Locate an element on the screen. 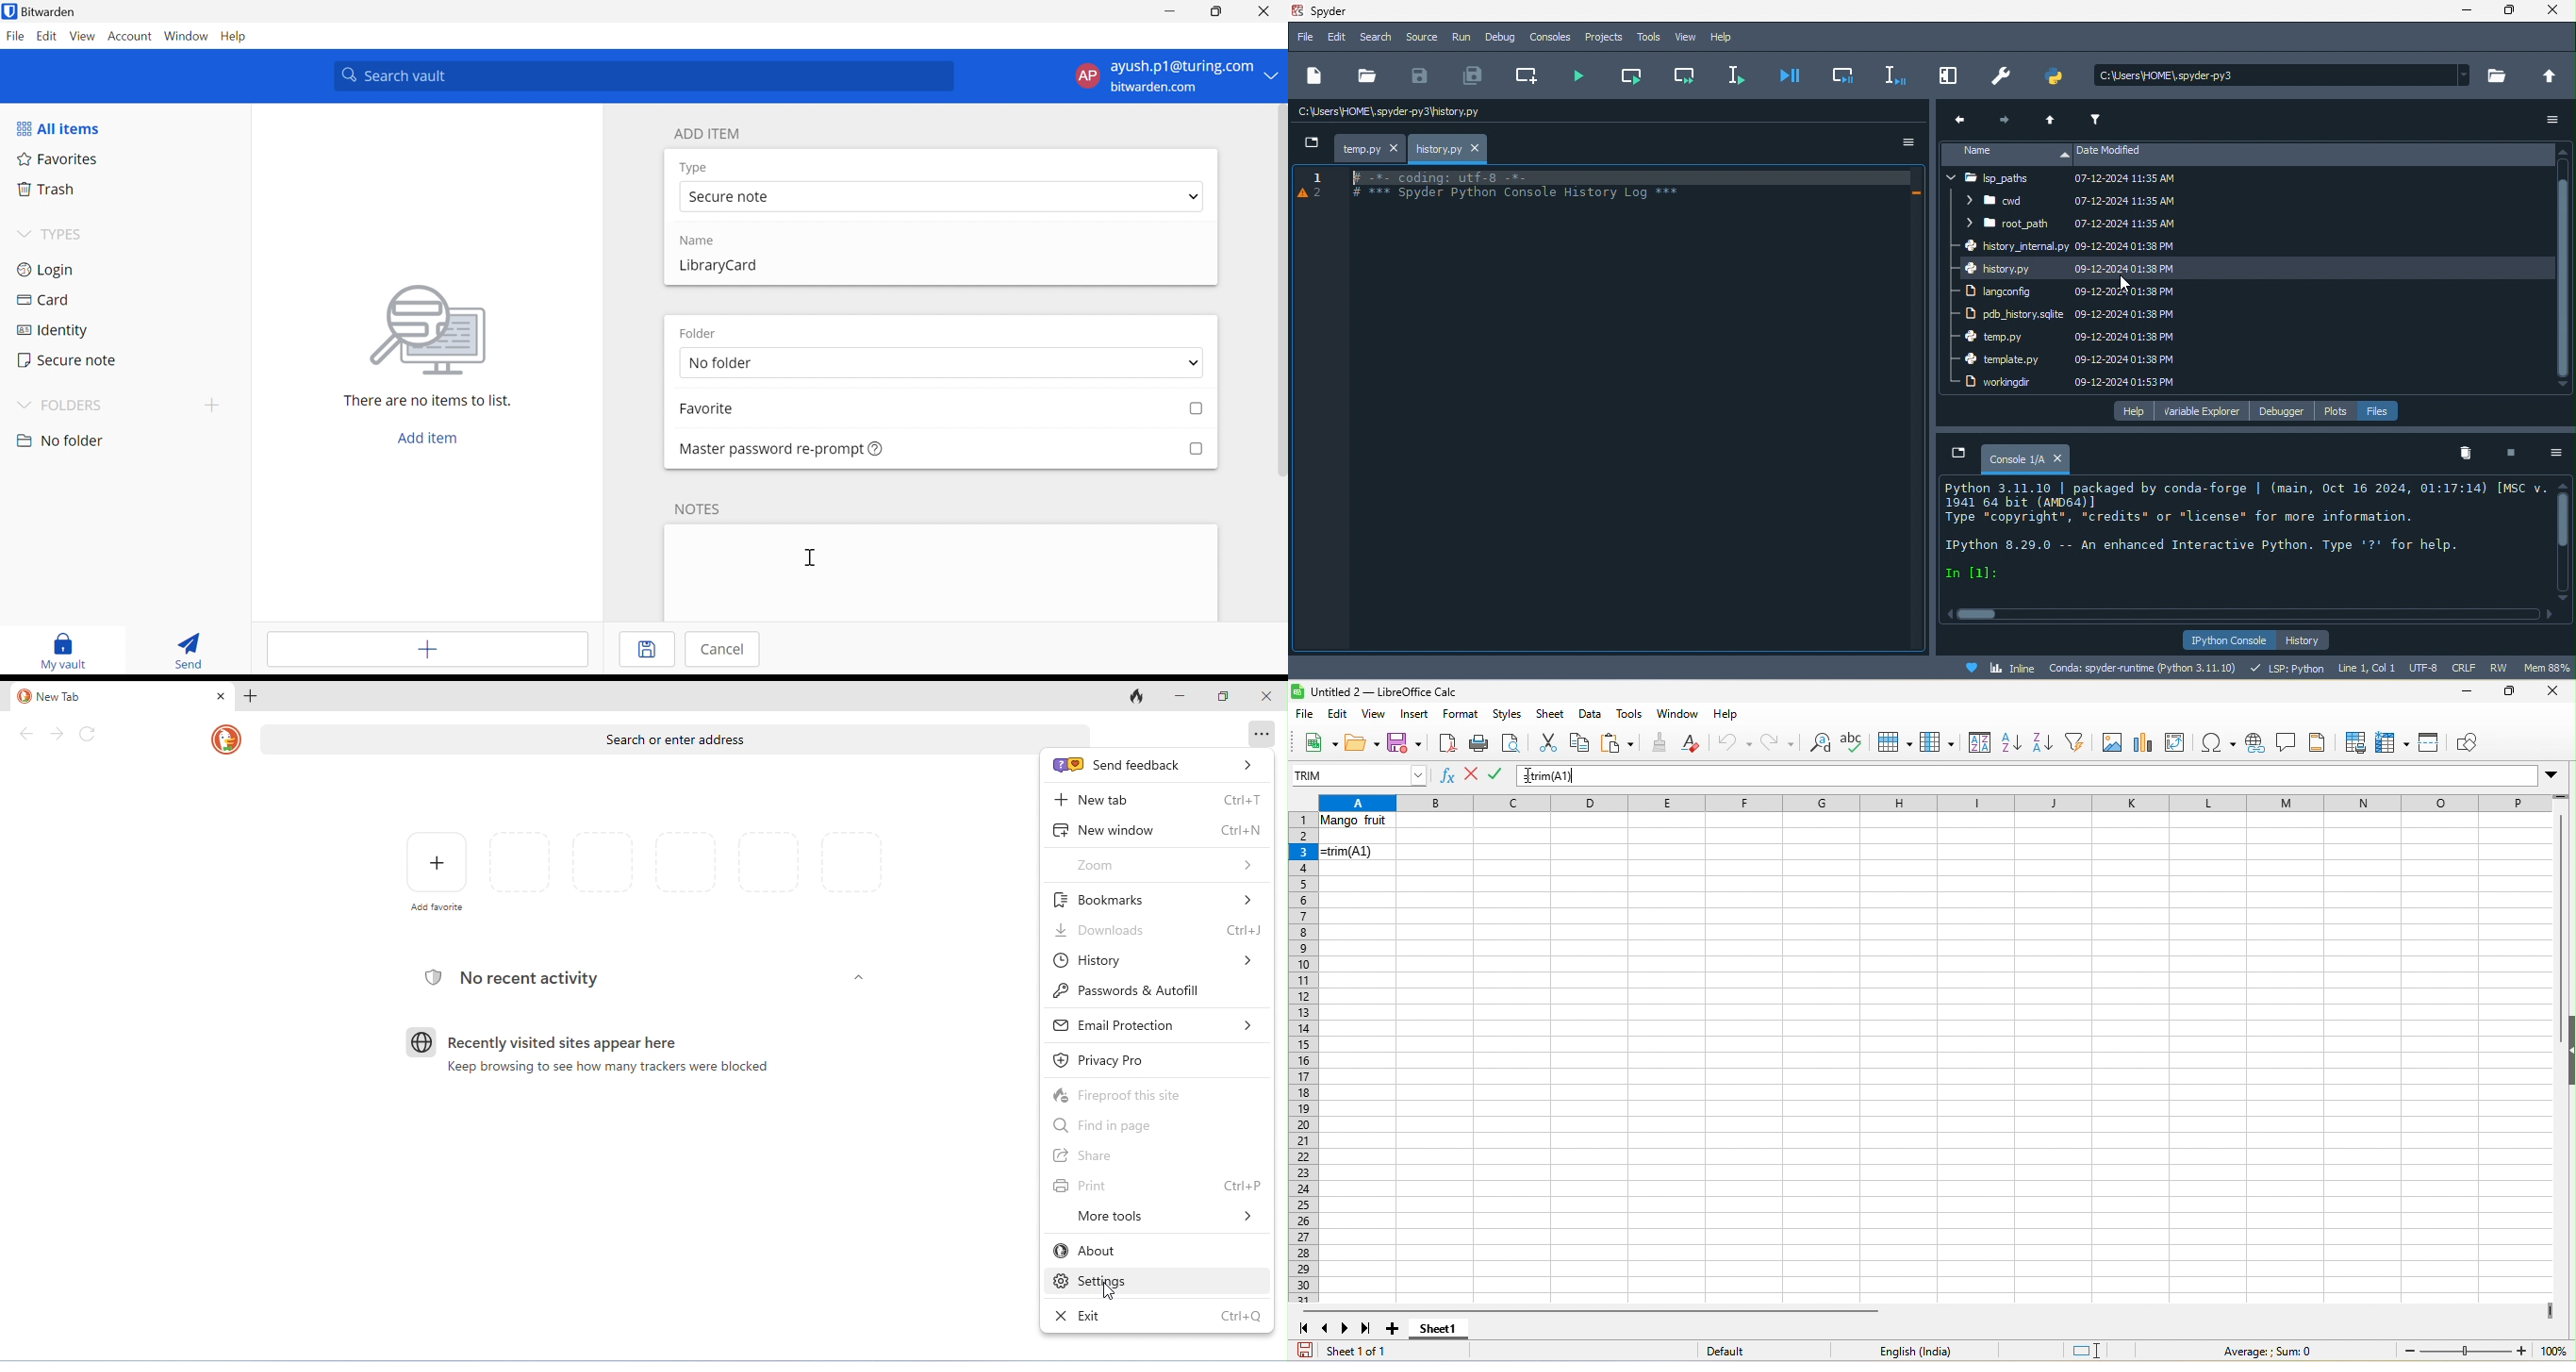  vertical scroll bar is located at coordinates (2565, 541).